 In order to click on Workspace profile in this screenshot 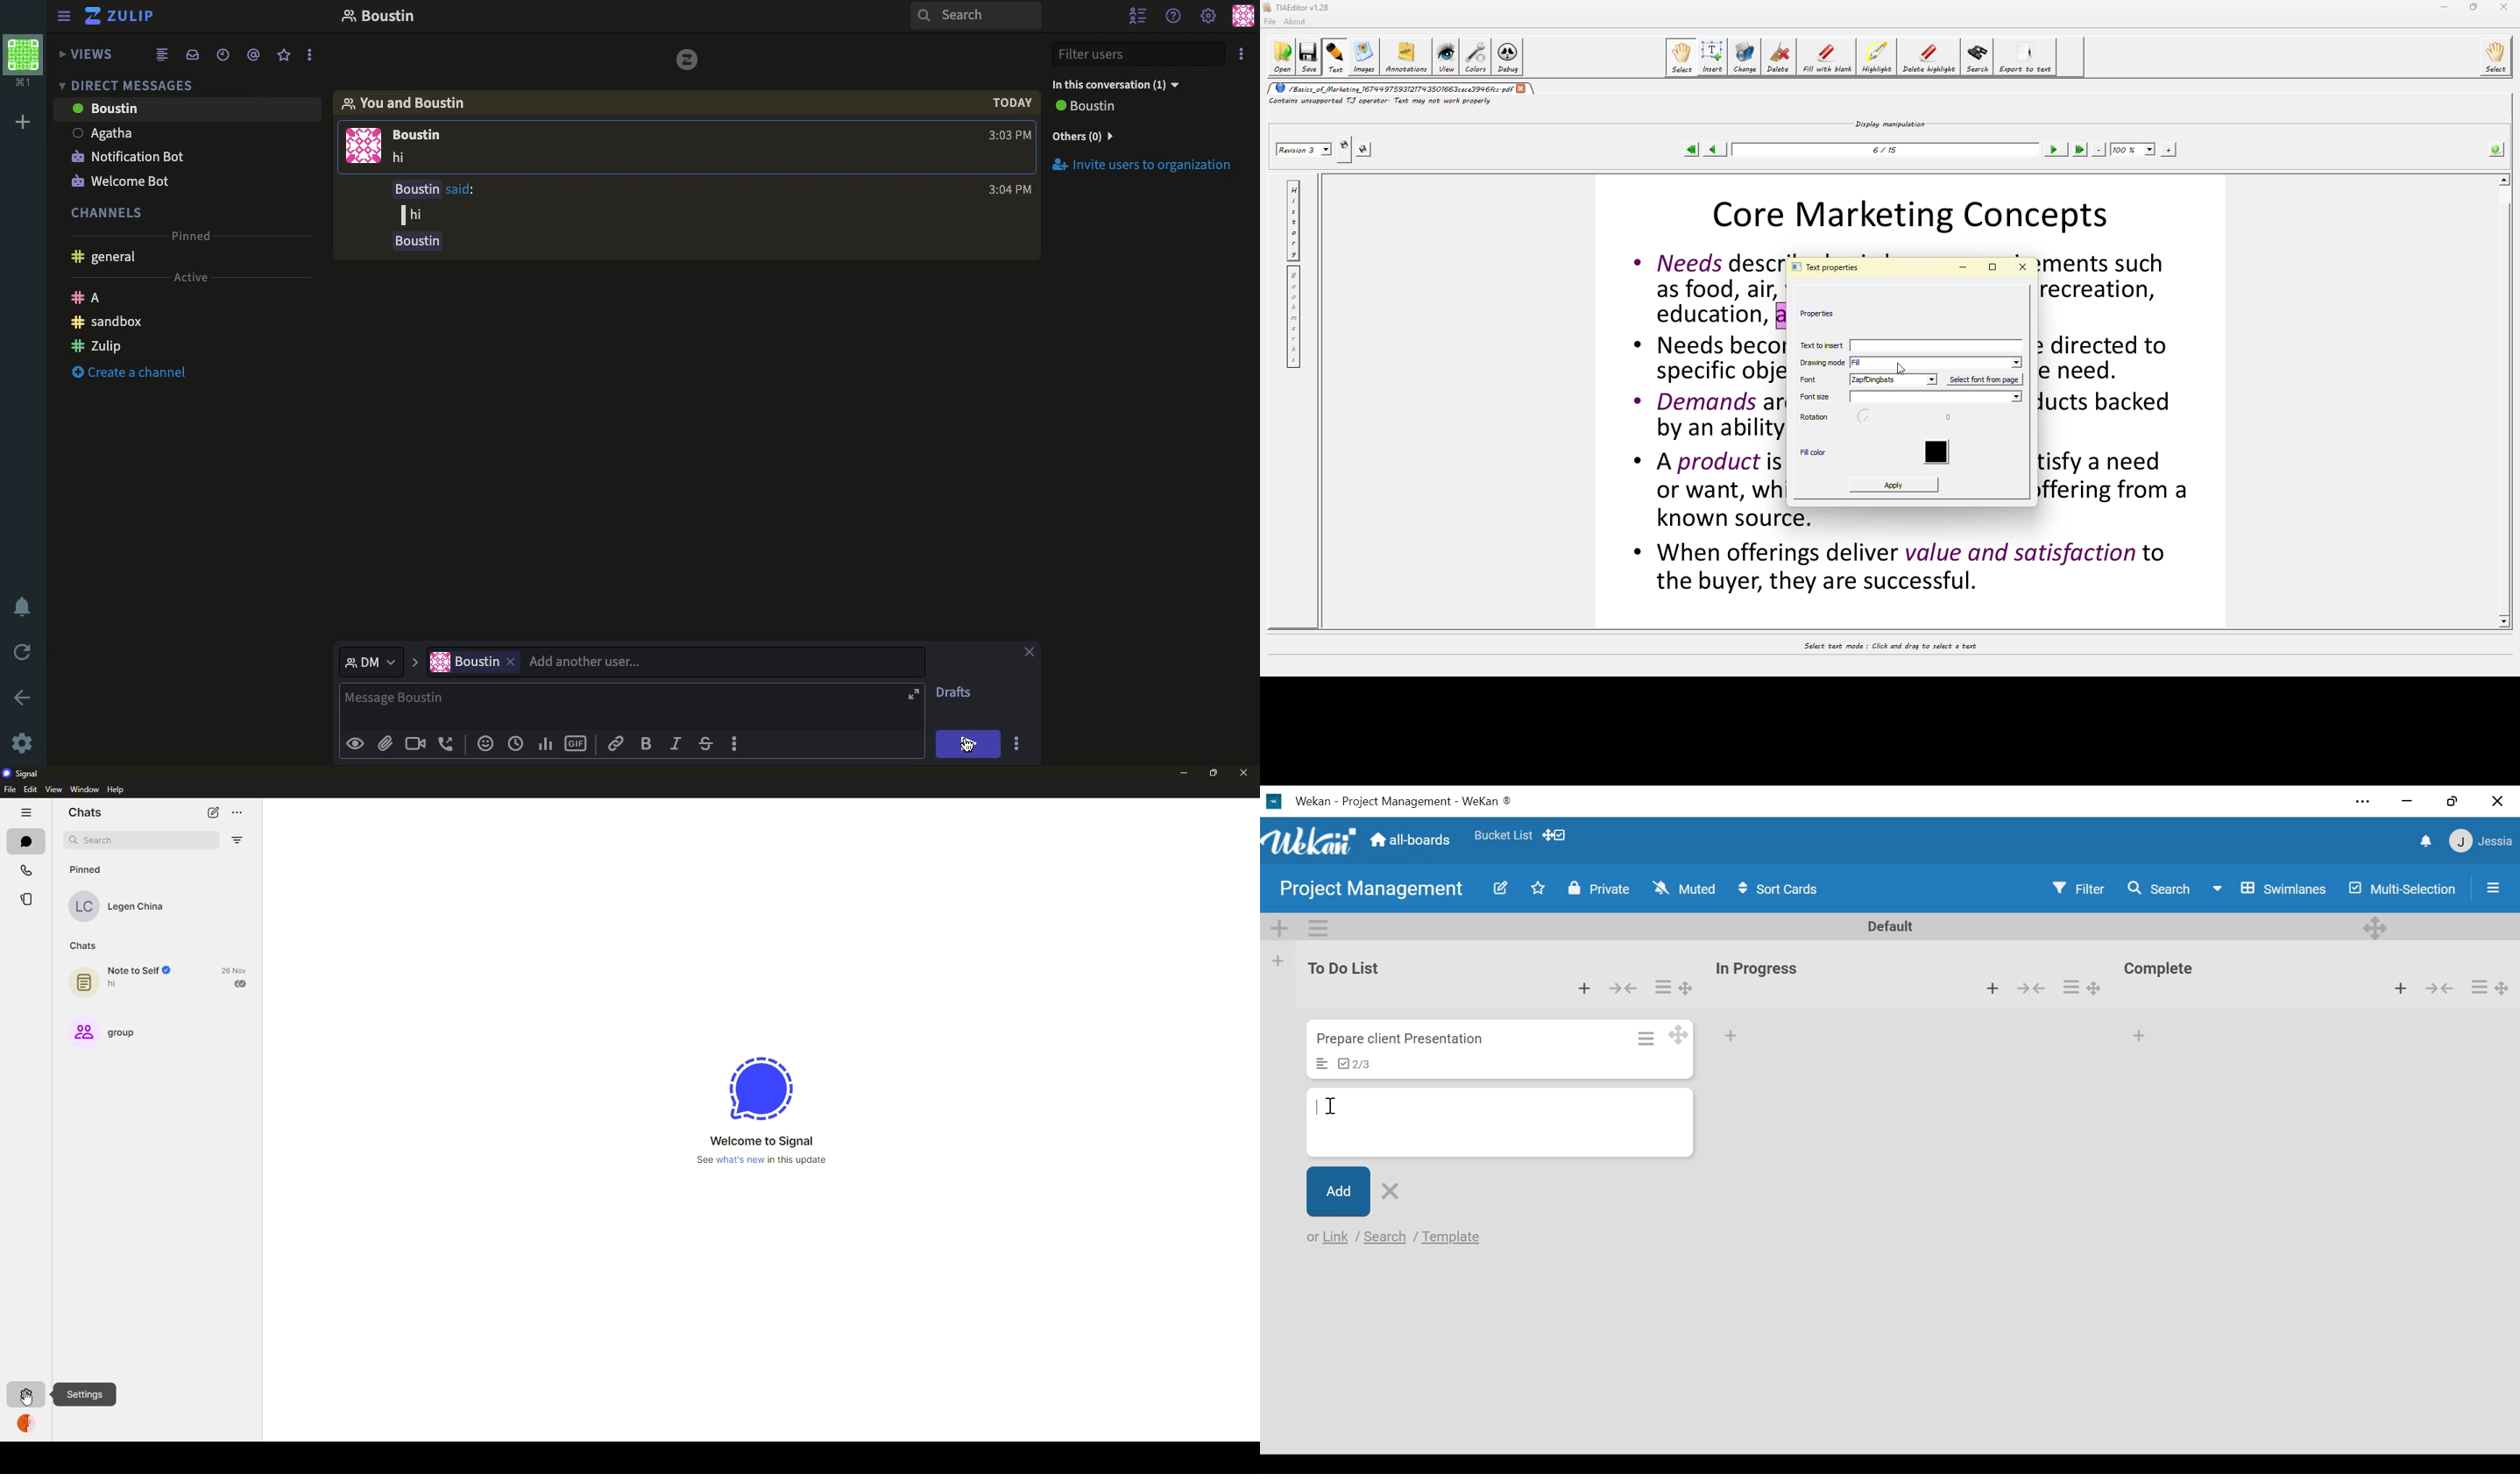, I will do `click(21, 61)`.